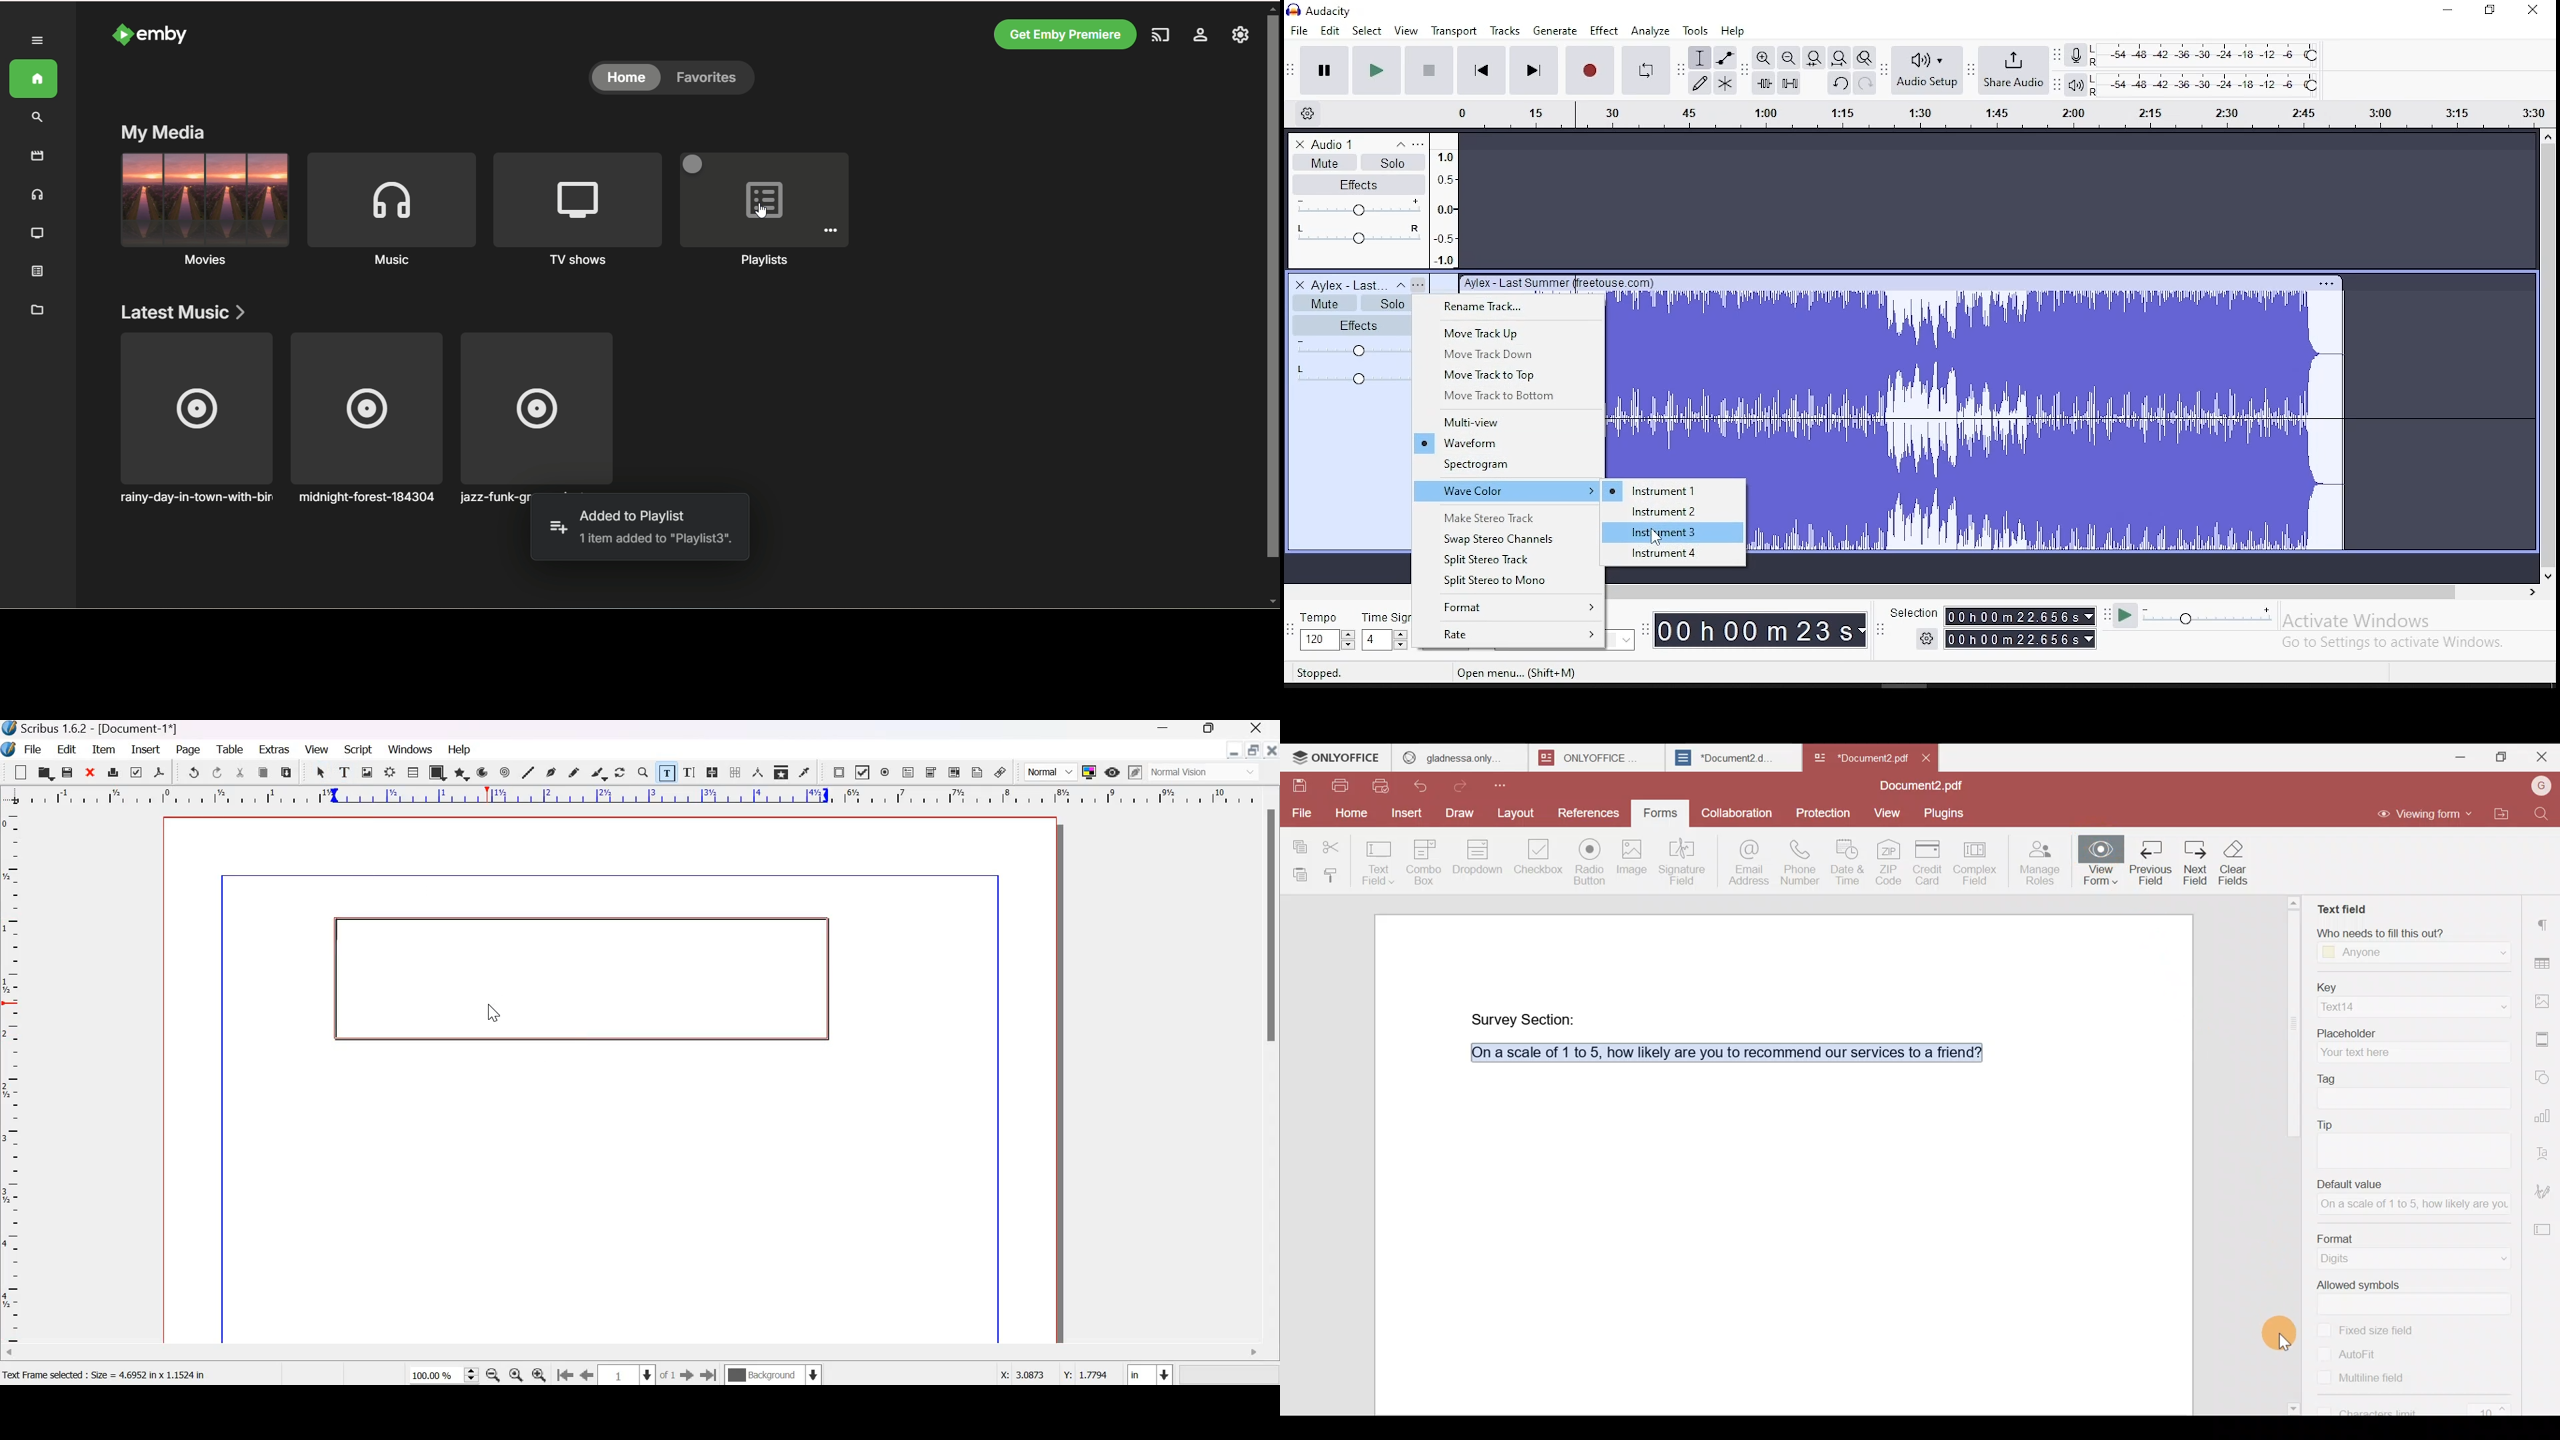 The height and width of the screenshot is (1456, 2576). I want to click on Scroll left, so click(20, 1355).